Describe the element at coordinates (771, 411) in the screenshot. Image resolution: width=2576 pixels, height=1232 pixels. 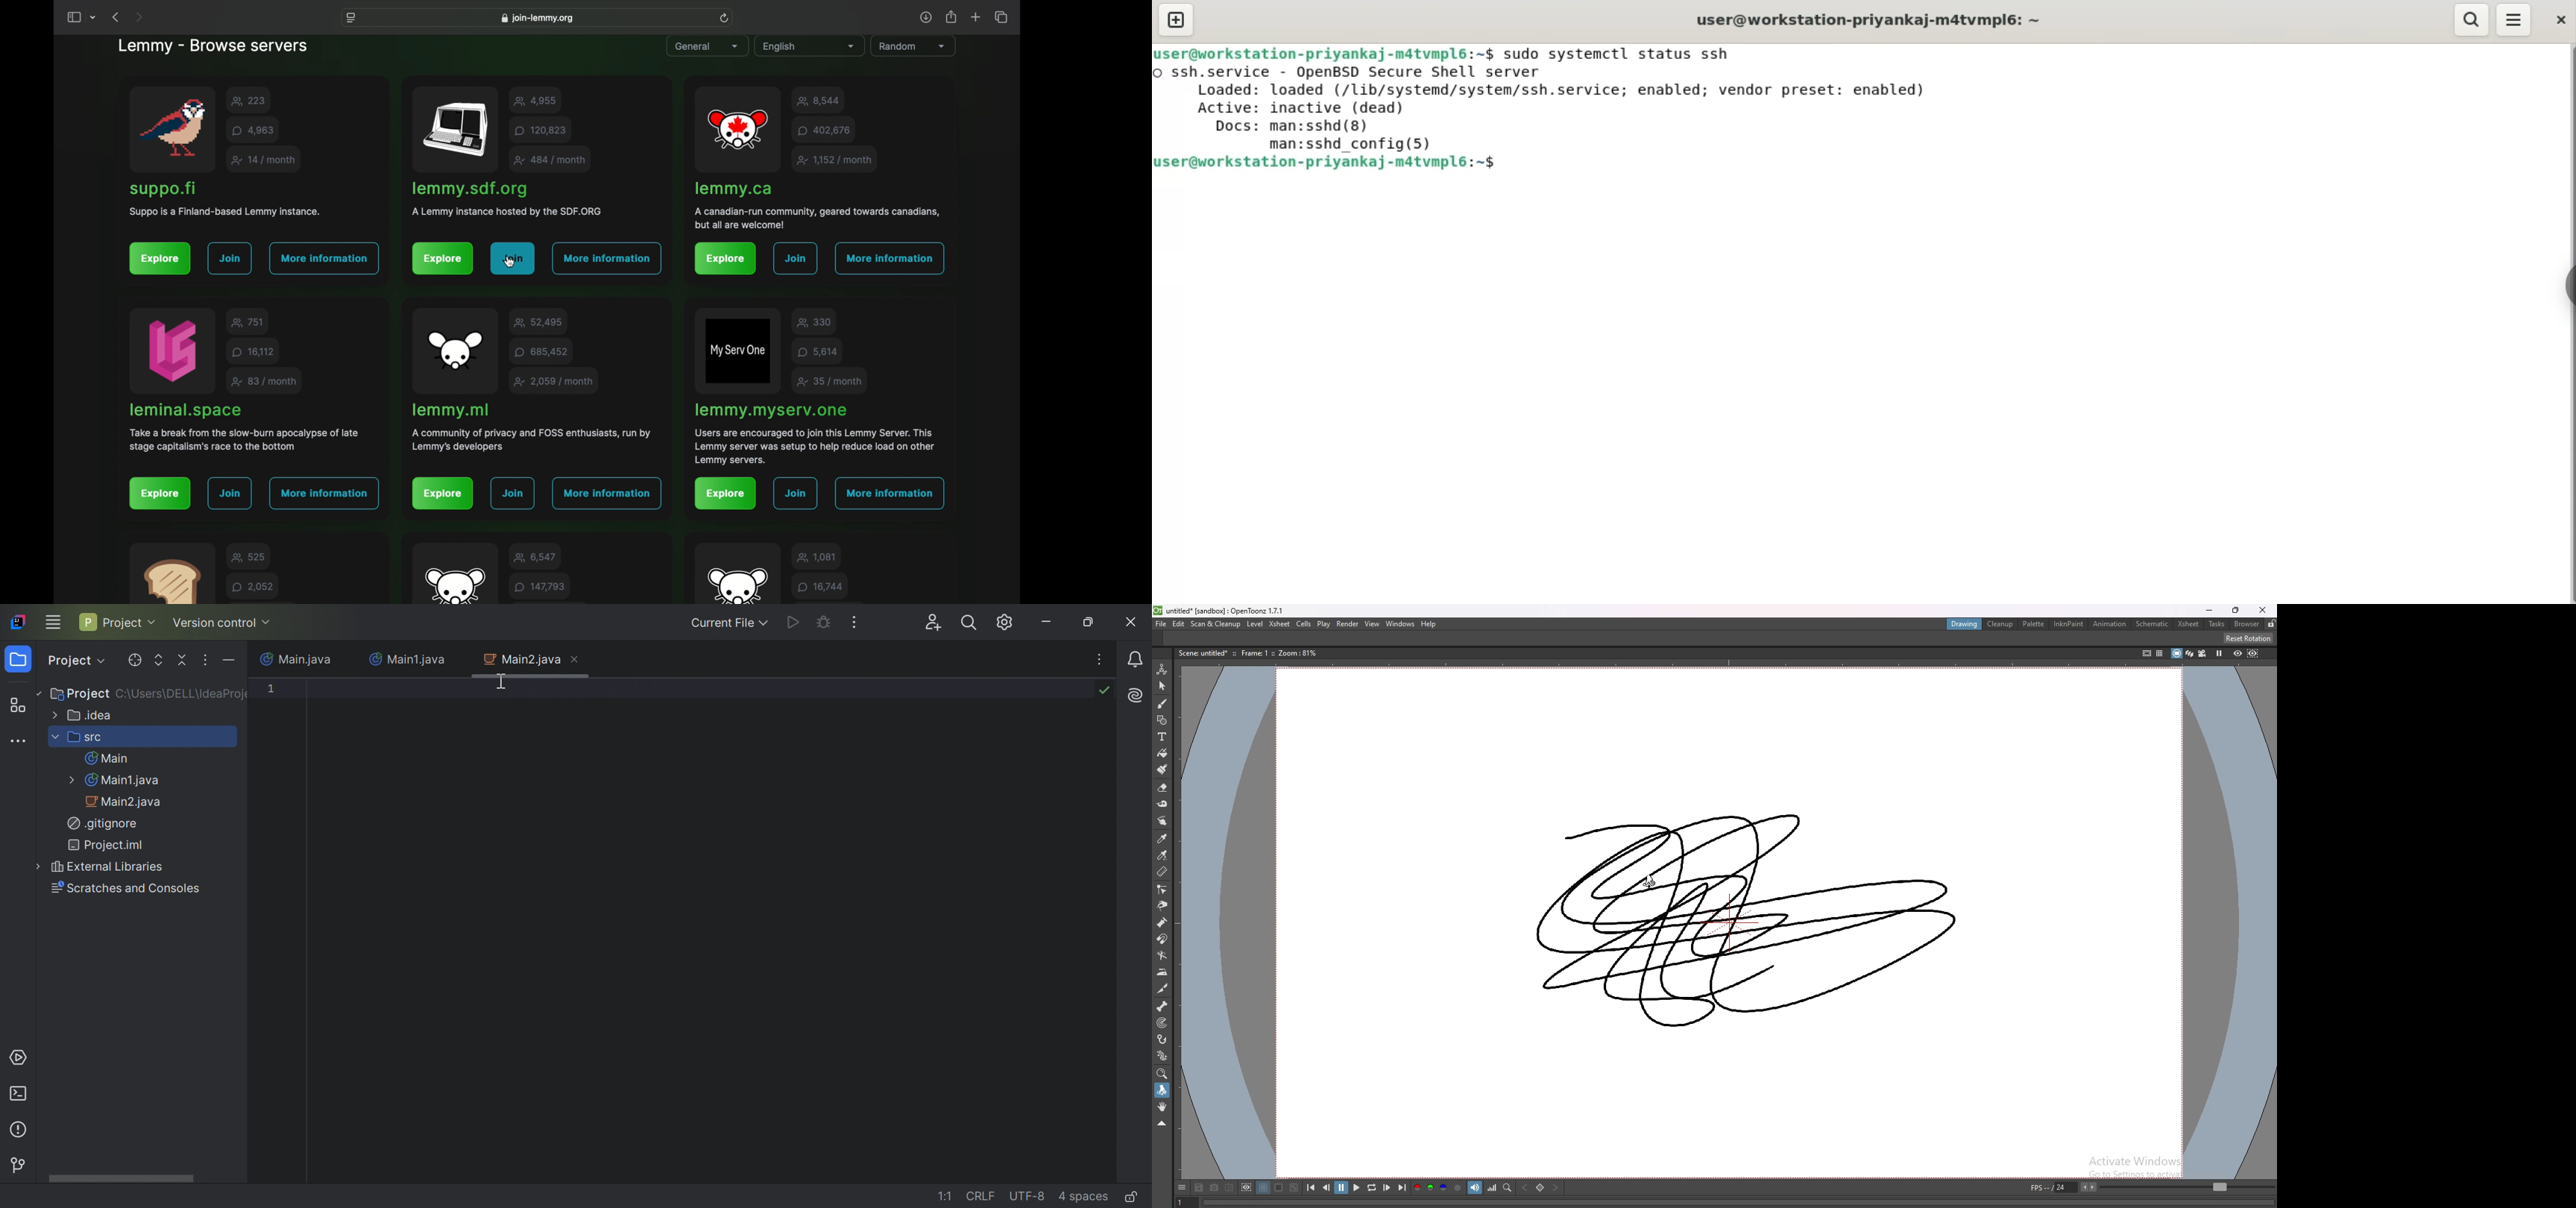
I see `lemmy server` at that location.